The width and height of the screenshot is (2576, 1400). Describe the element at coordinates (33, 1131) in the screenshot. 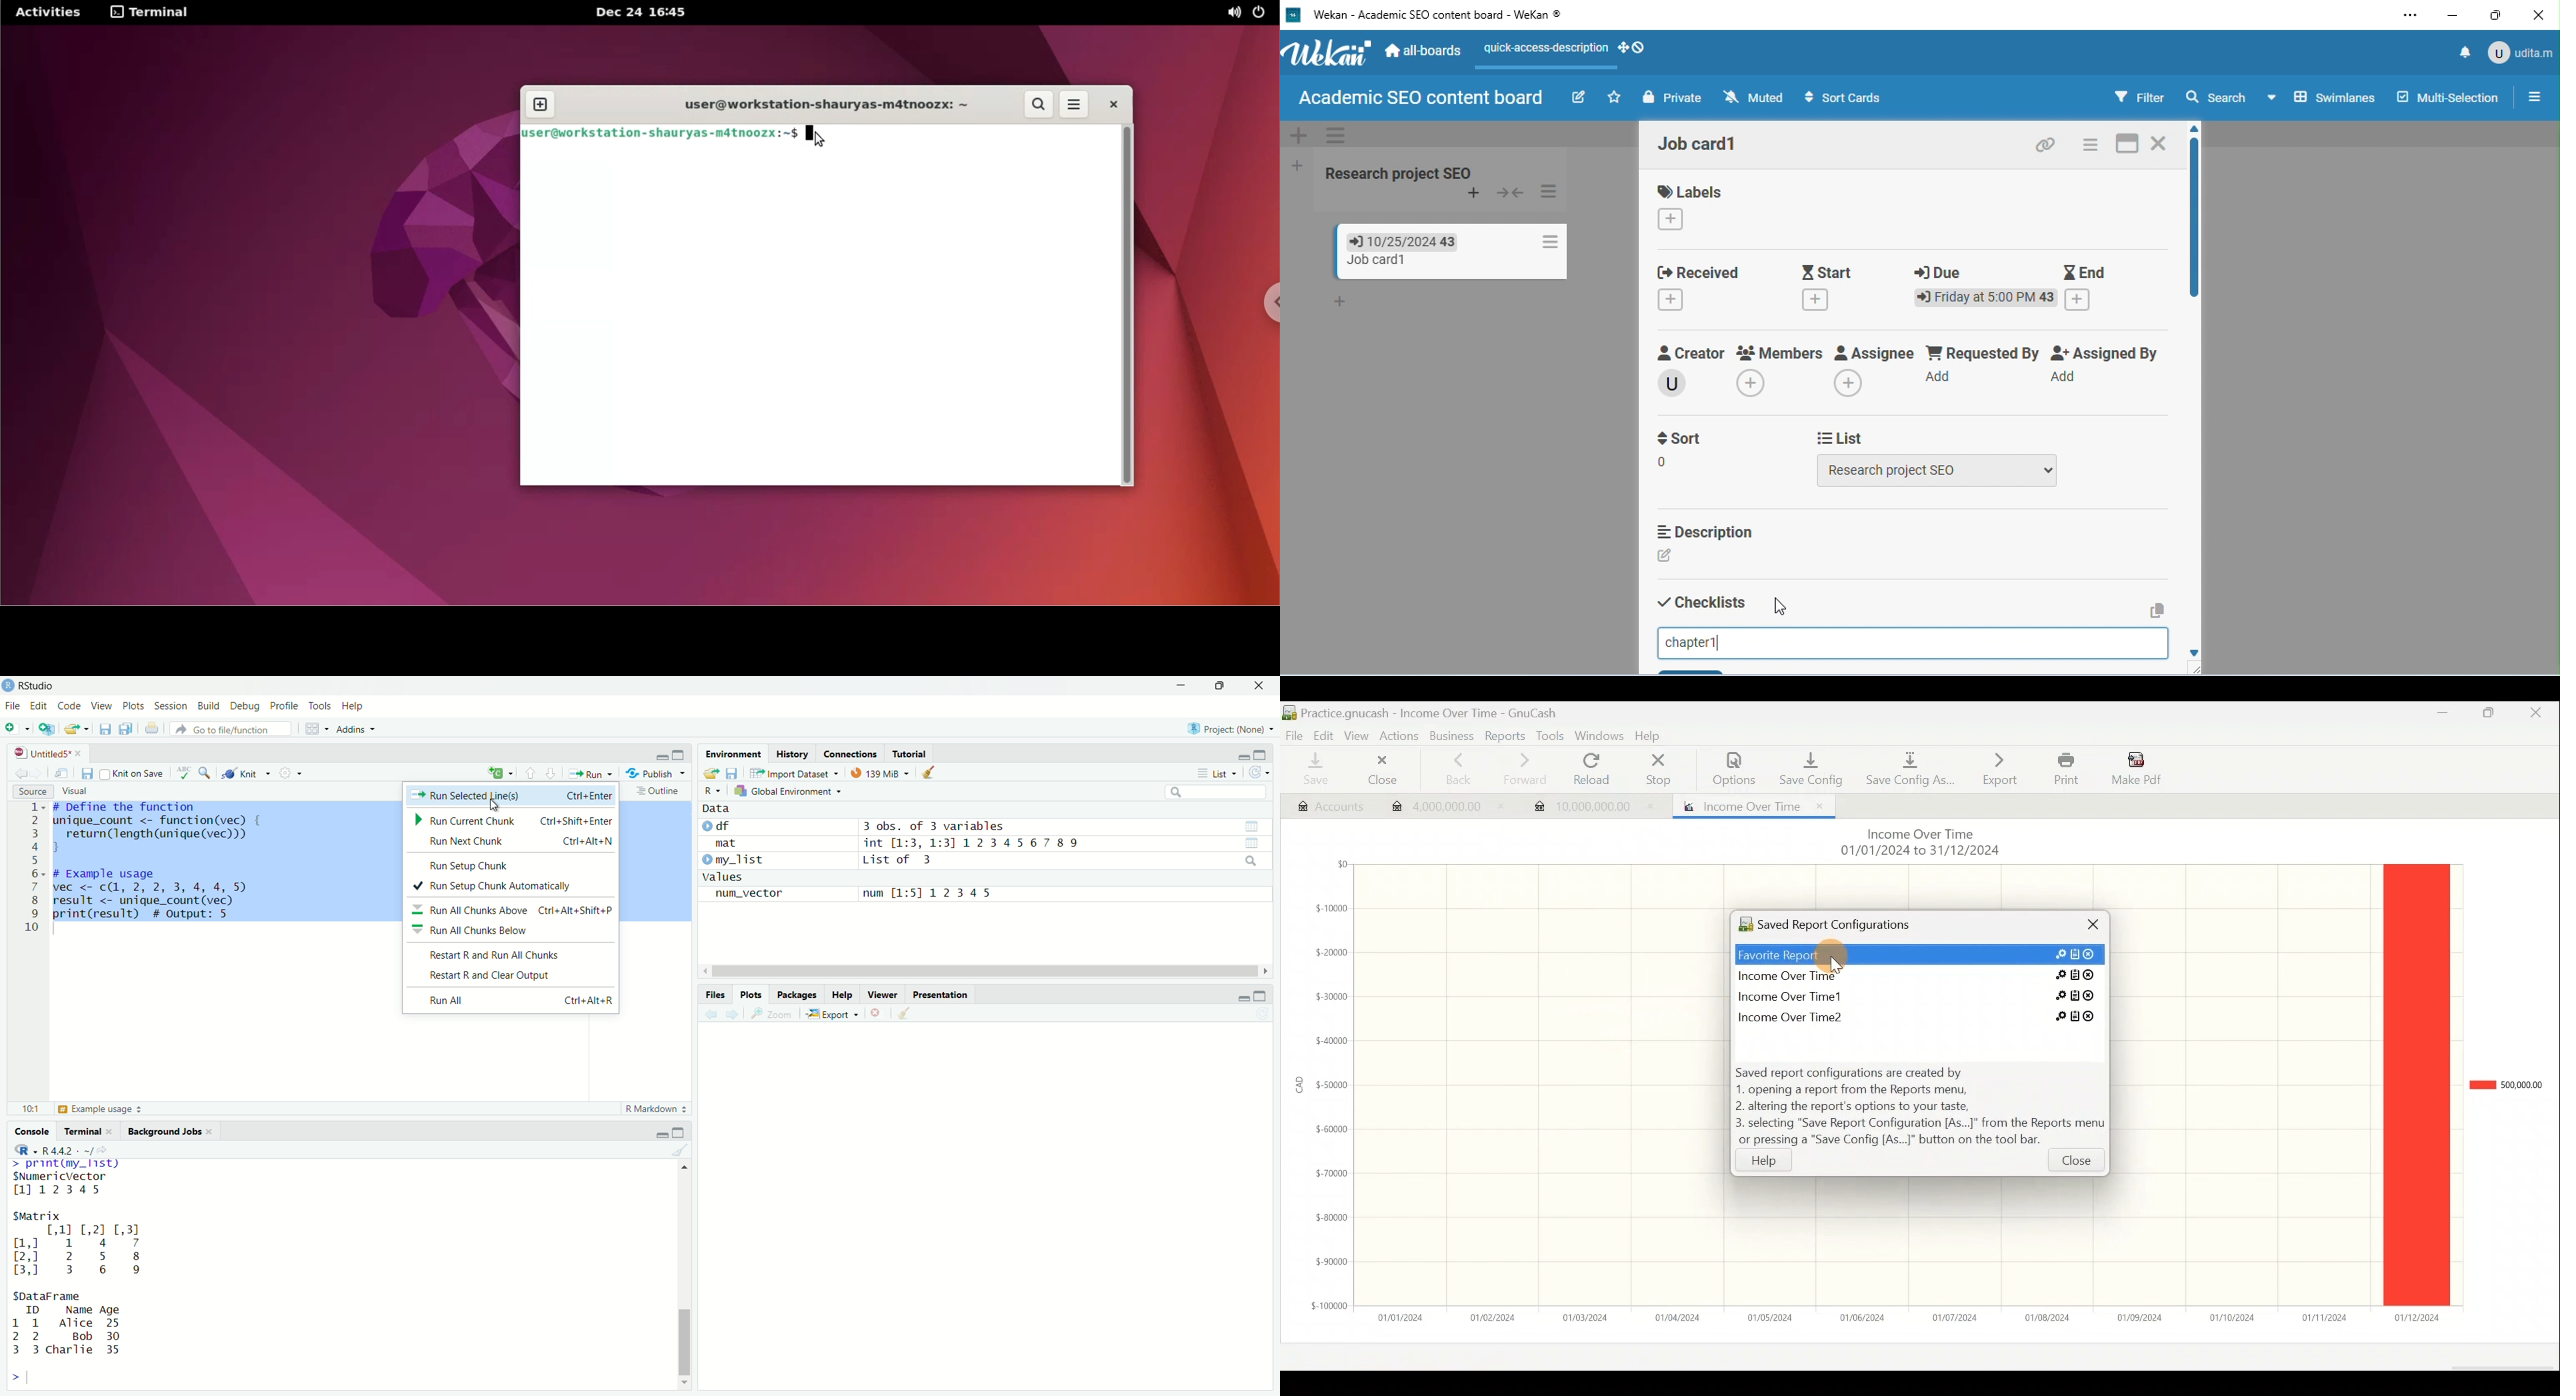

I see `Console` at that location.